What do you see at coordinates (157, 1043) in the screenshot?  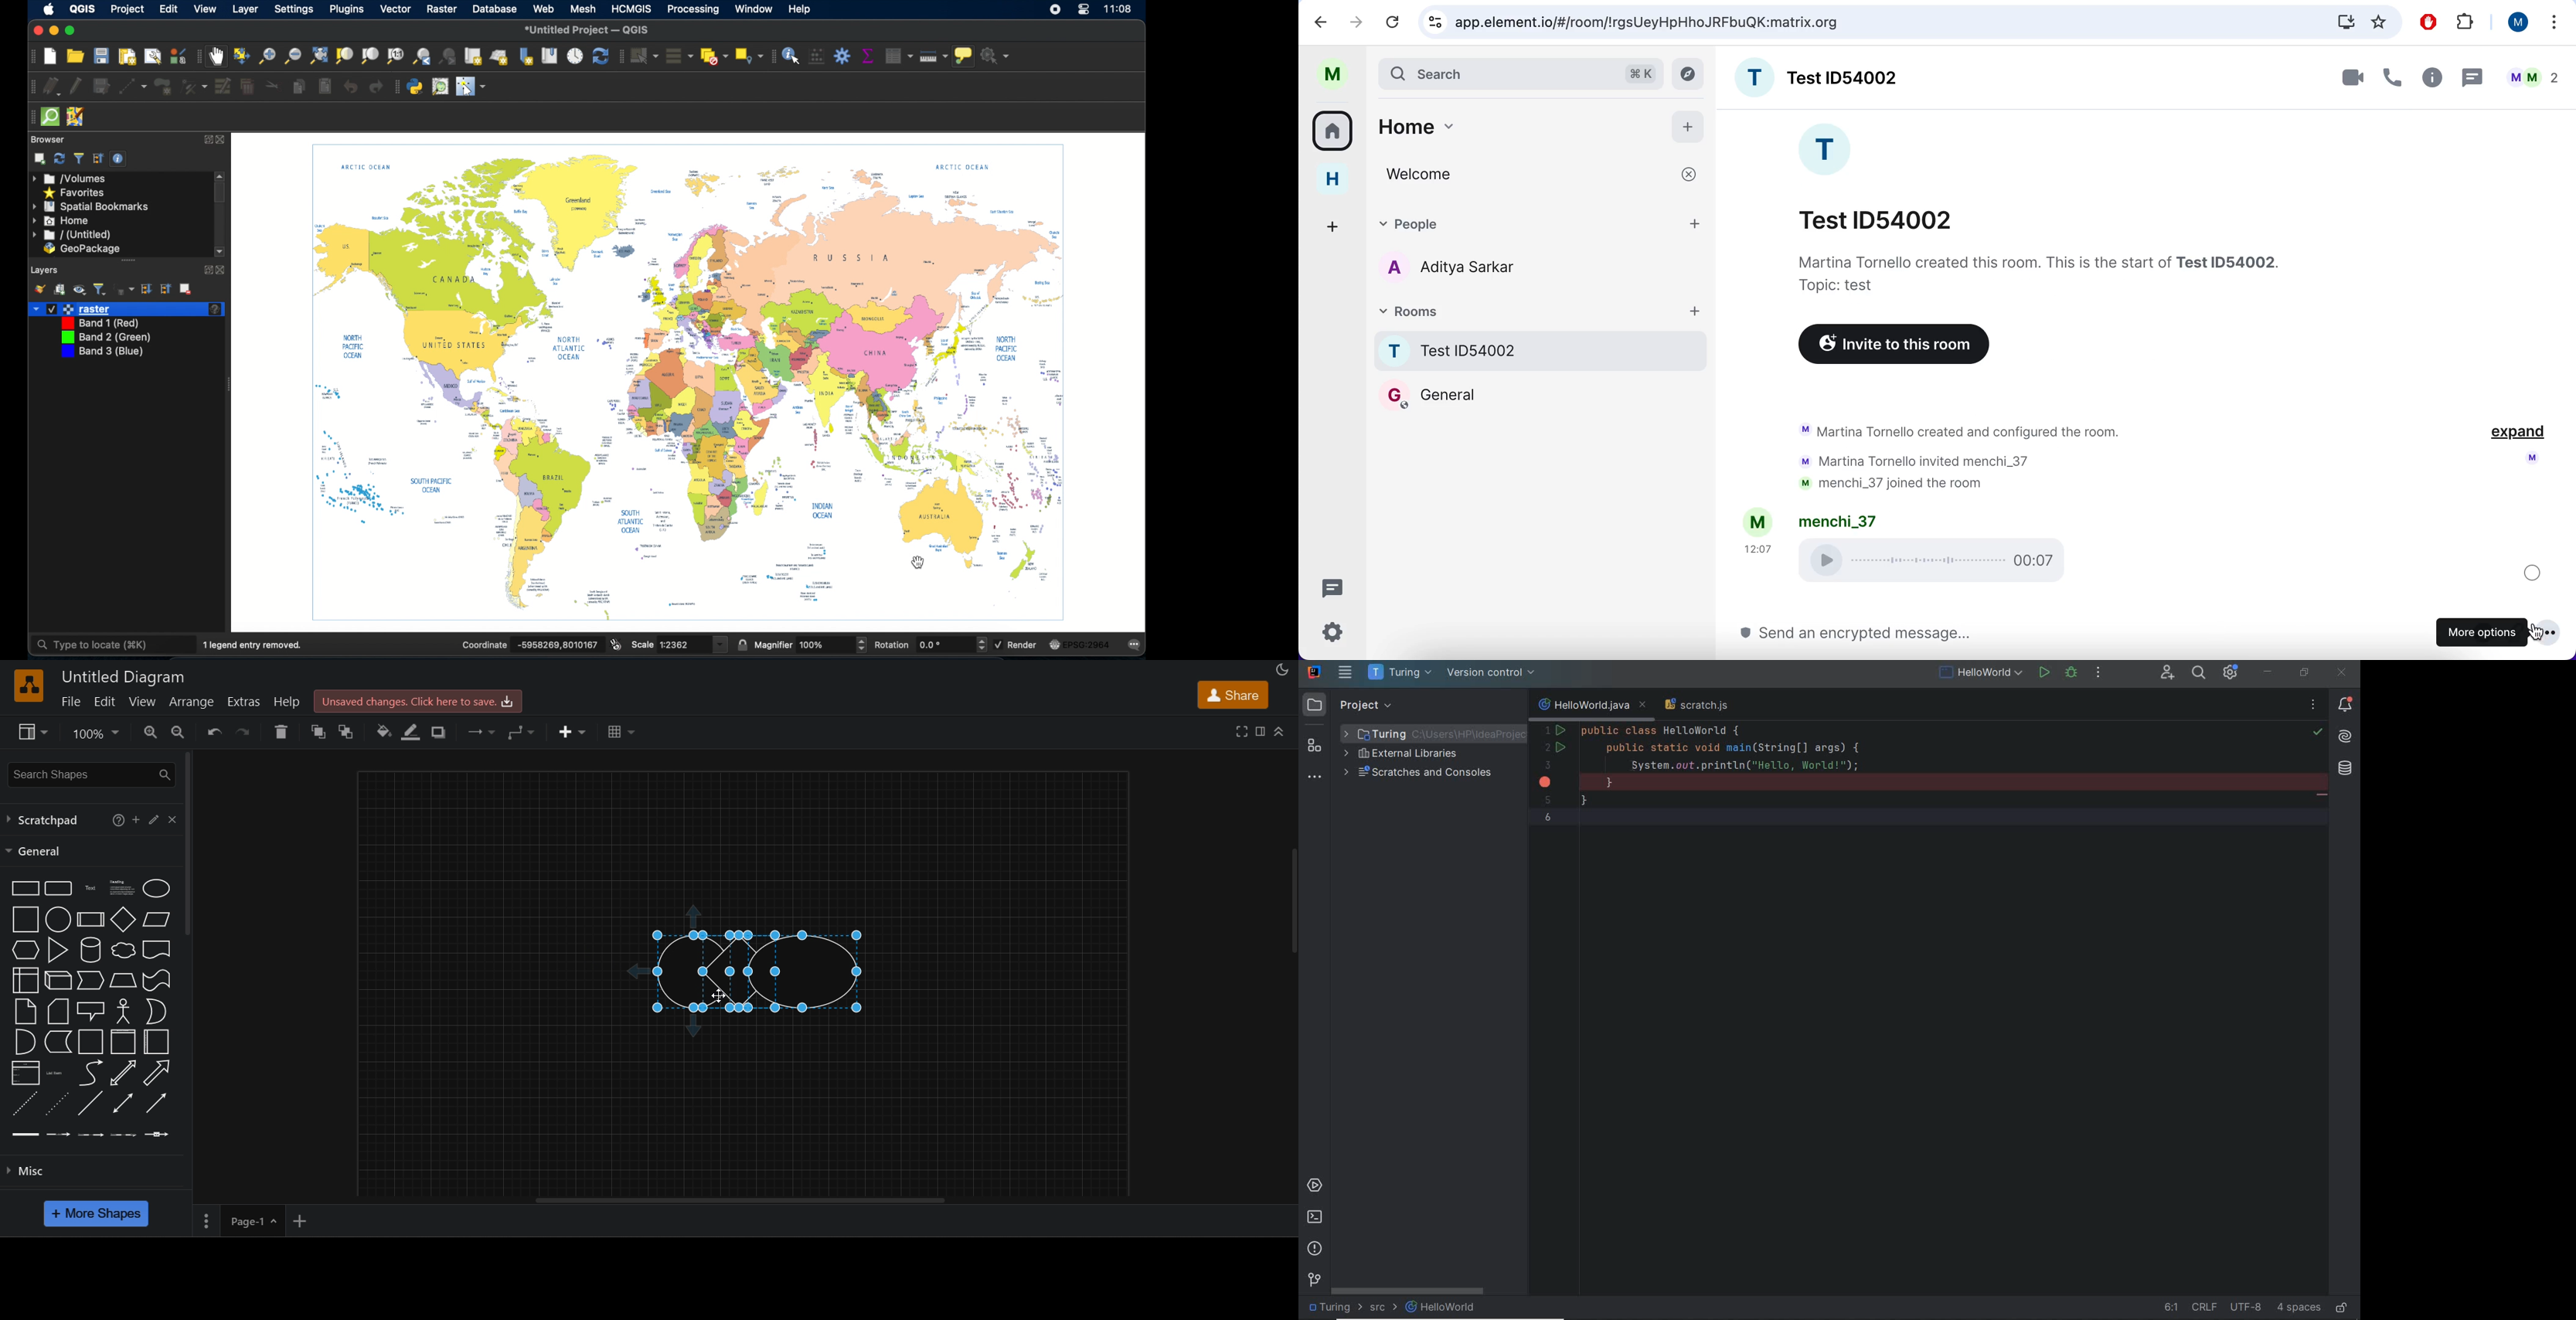 I see `Horizontal container` at bounding box center [157, 1043].